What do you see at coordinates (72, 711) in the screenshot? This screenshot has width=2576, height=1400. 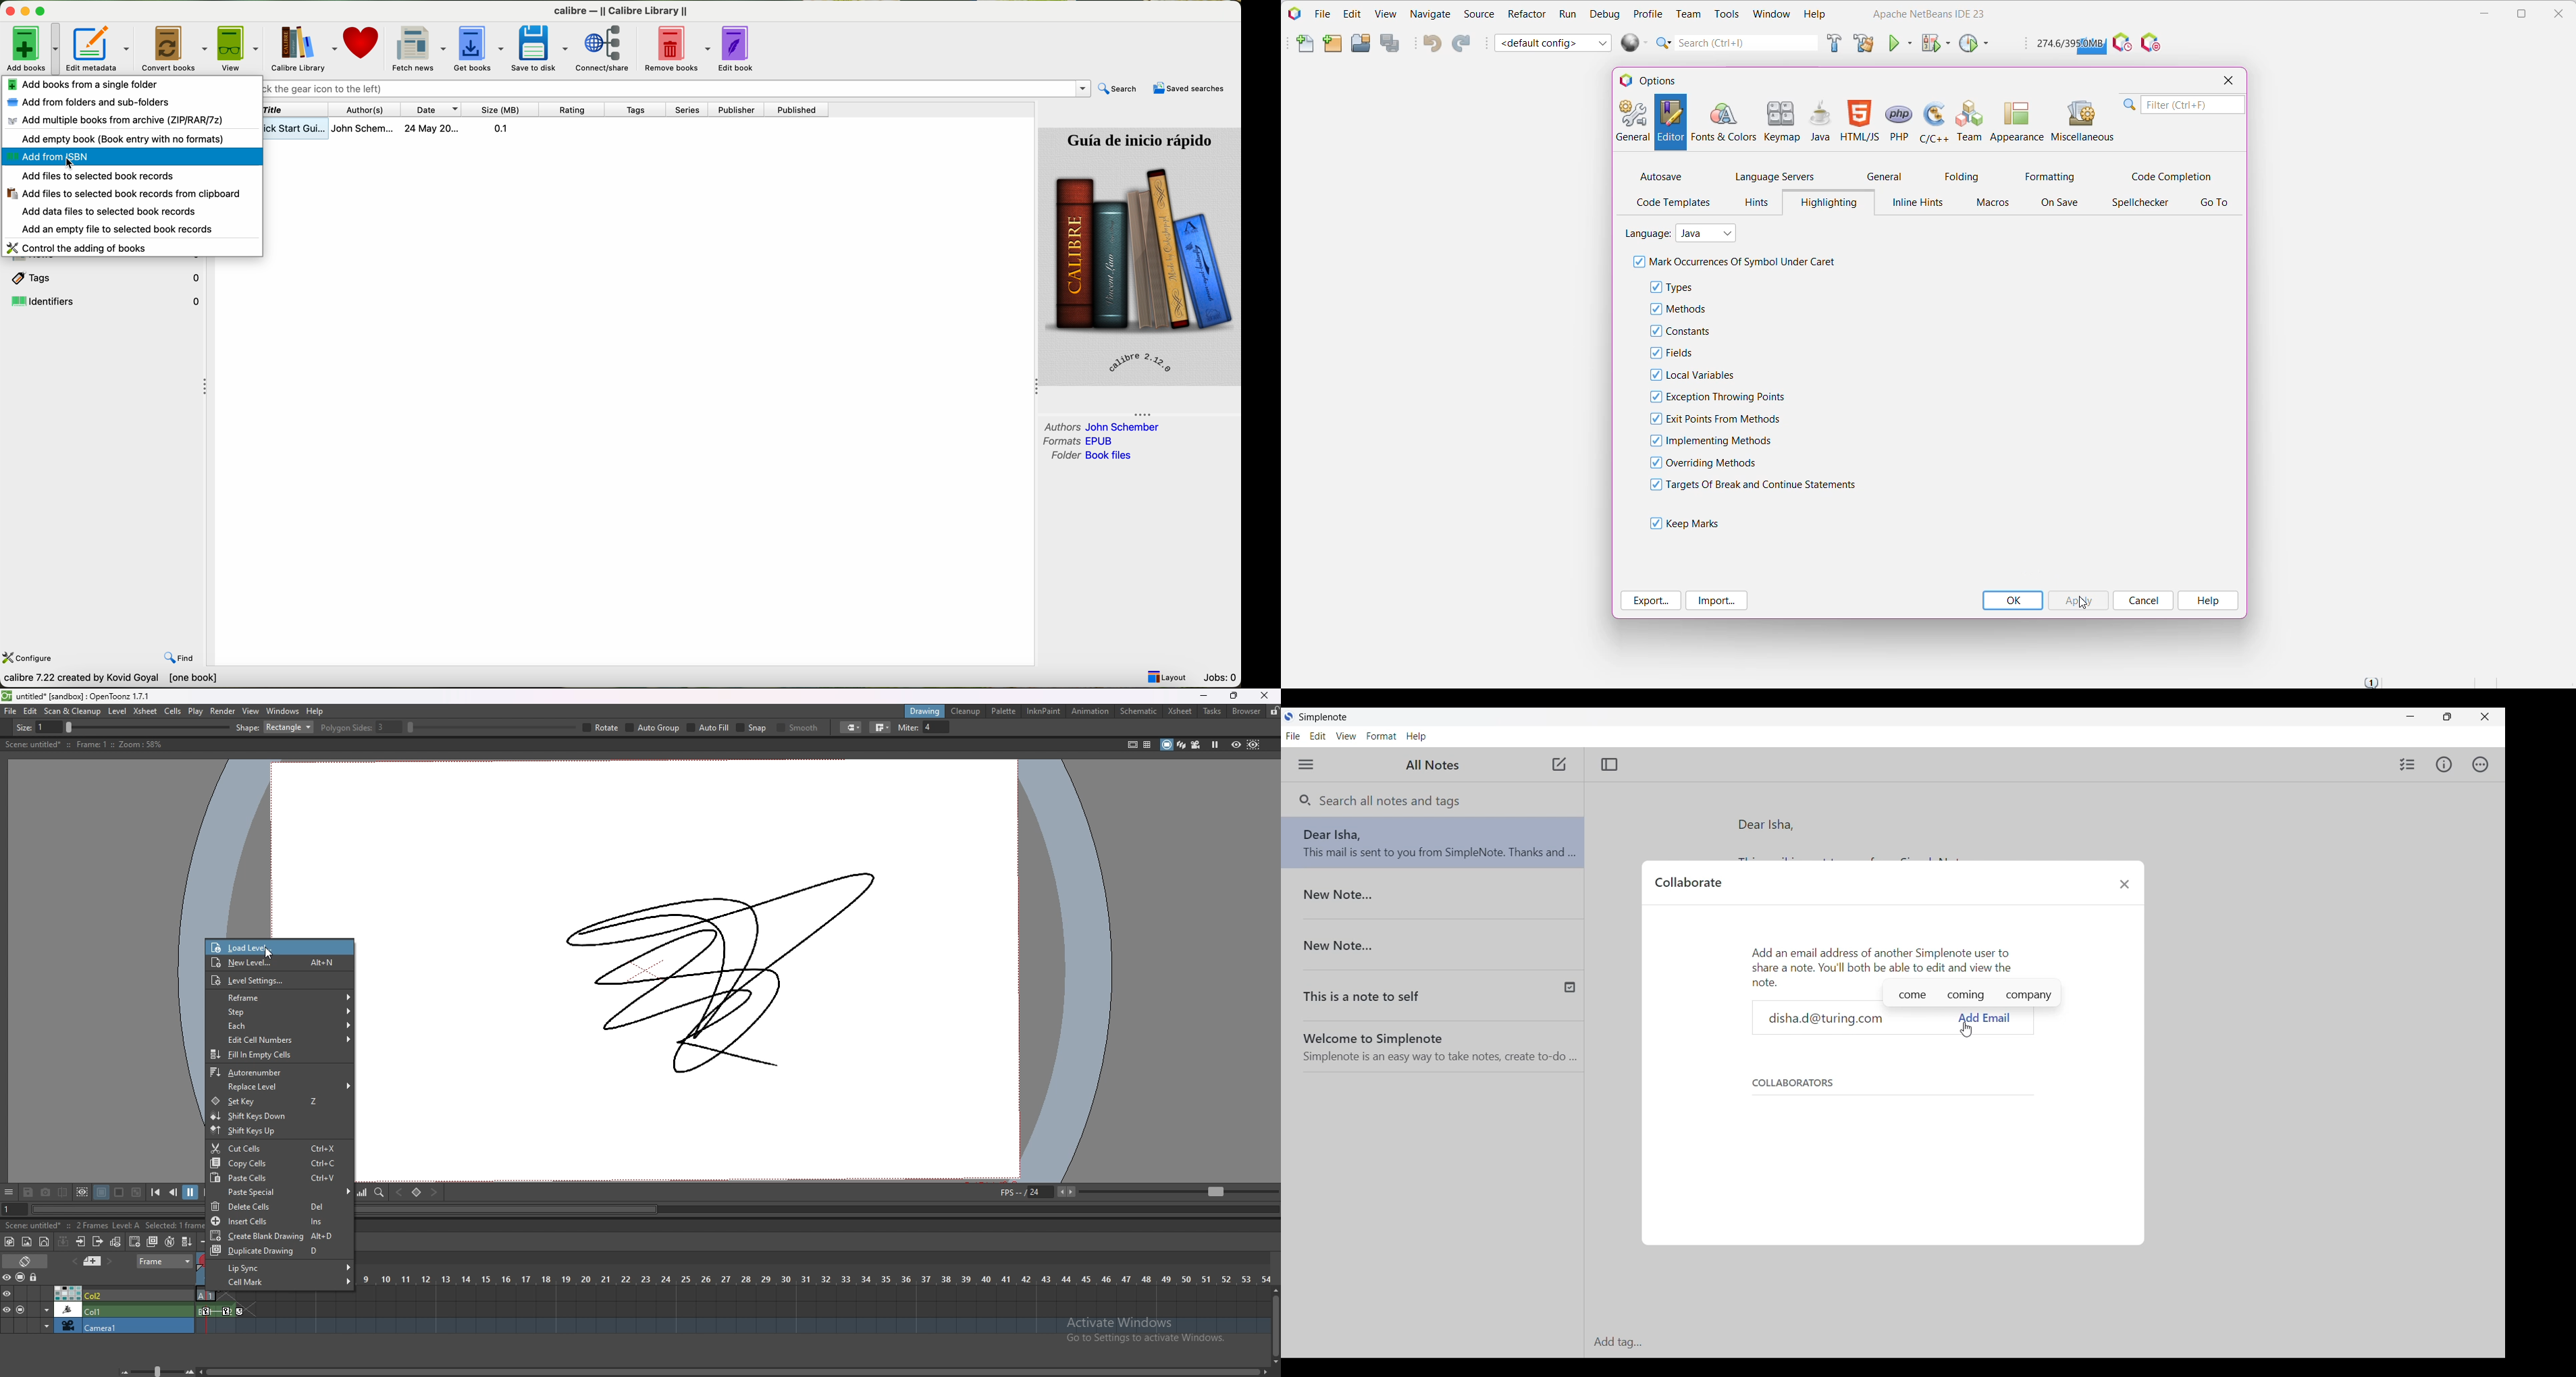 I see `scan and cleanup` at bounding box center [72, 711].